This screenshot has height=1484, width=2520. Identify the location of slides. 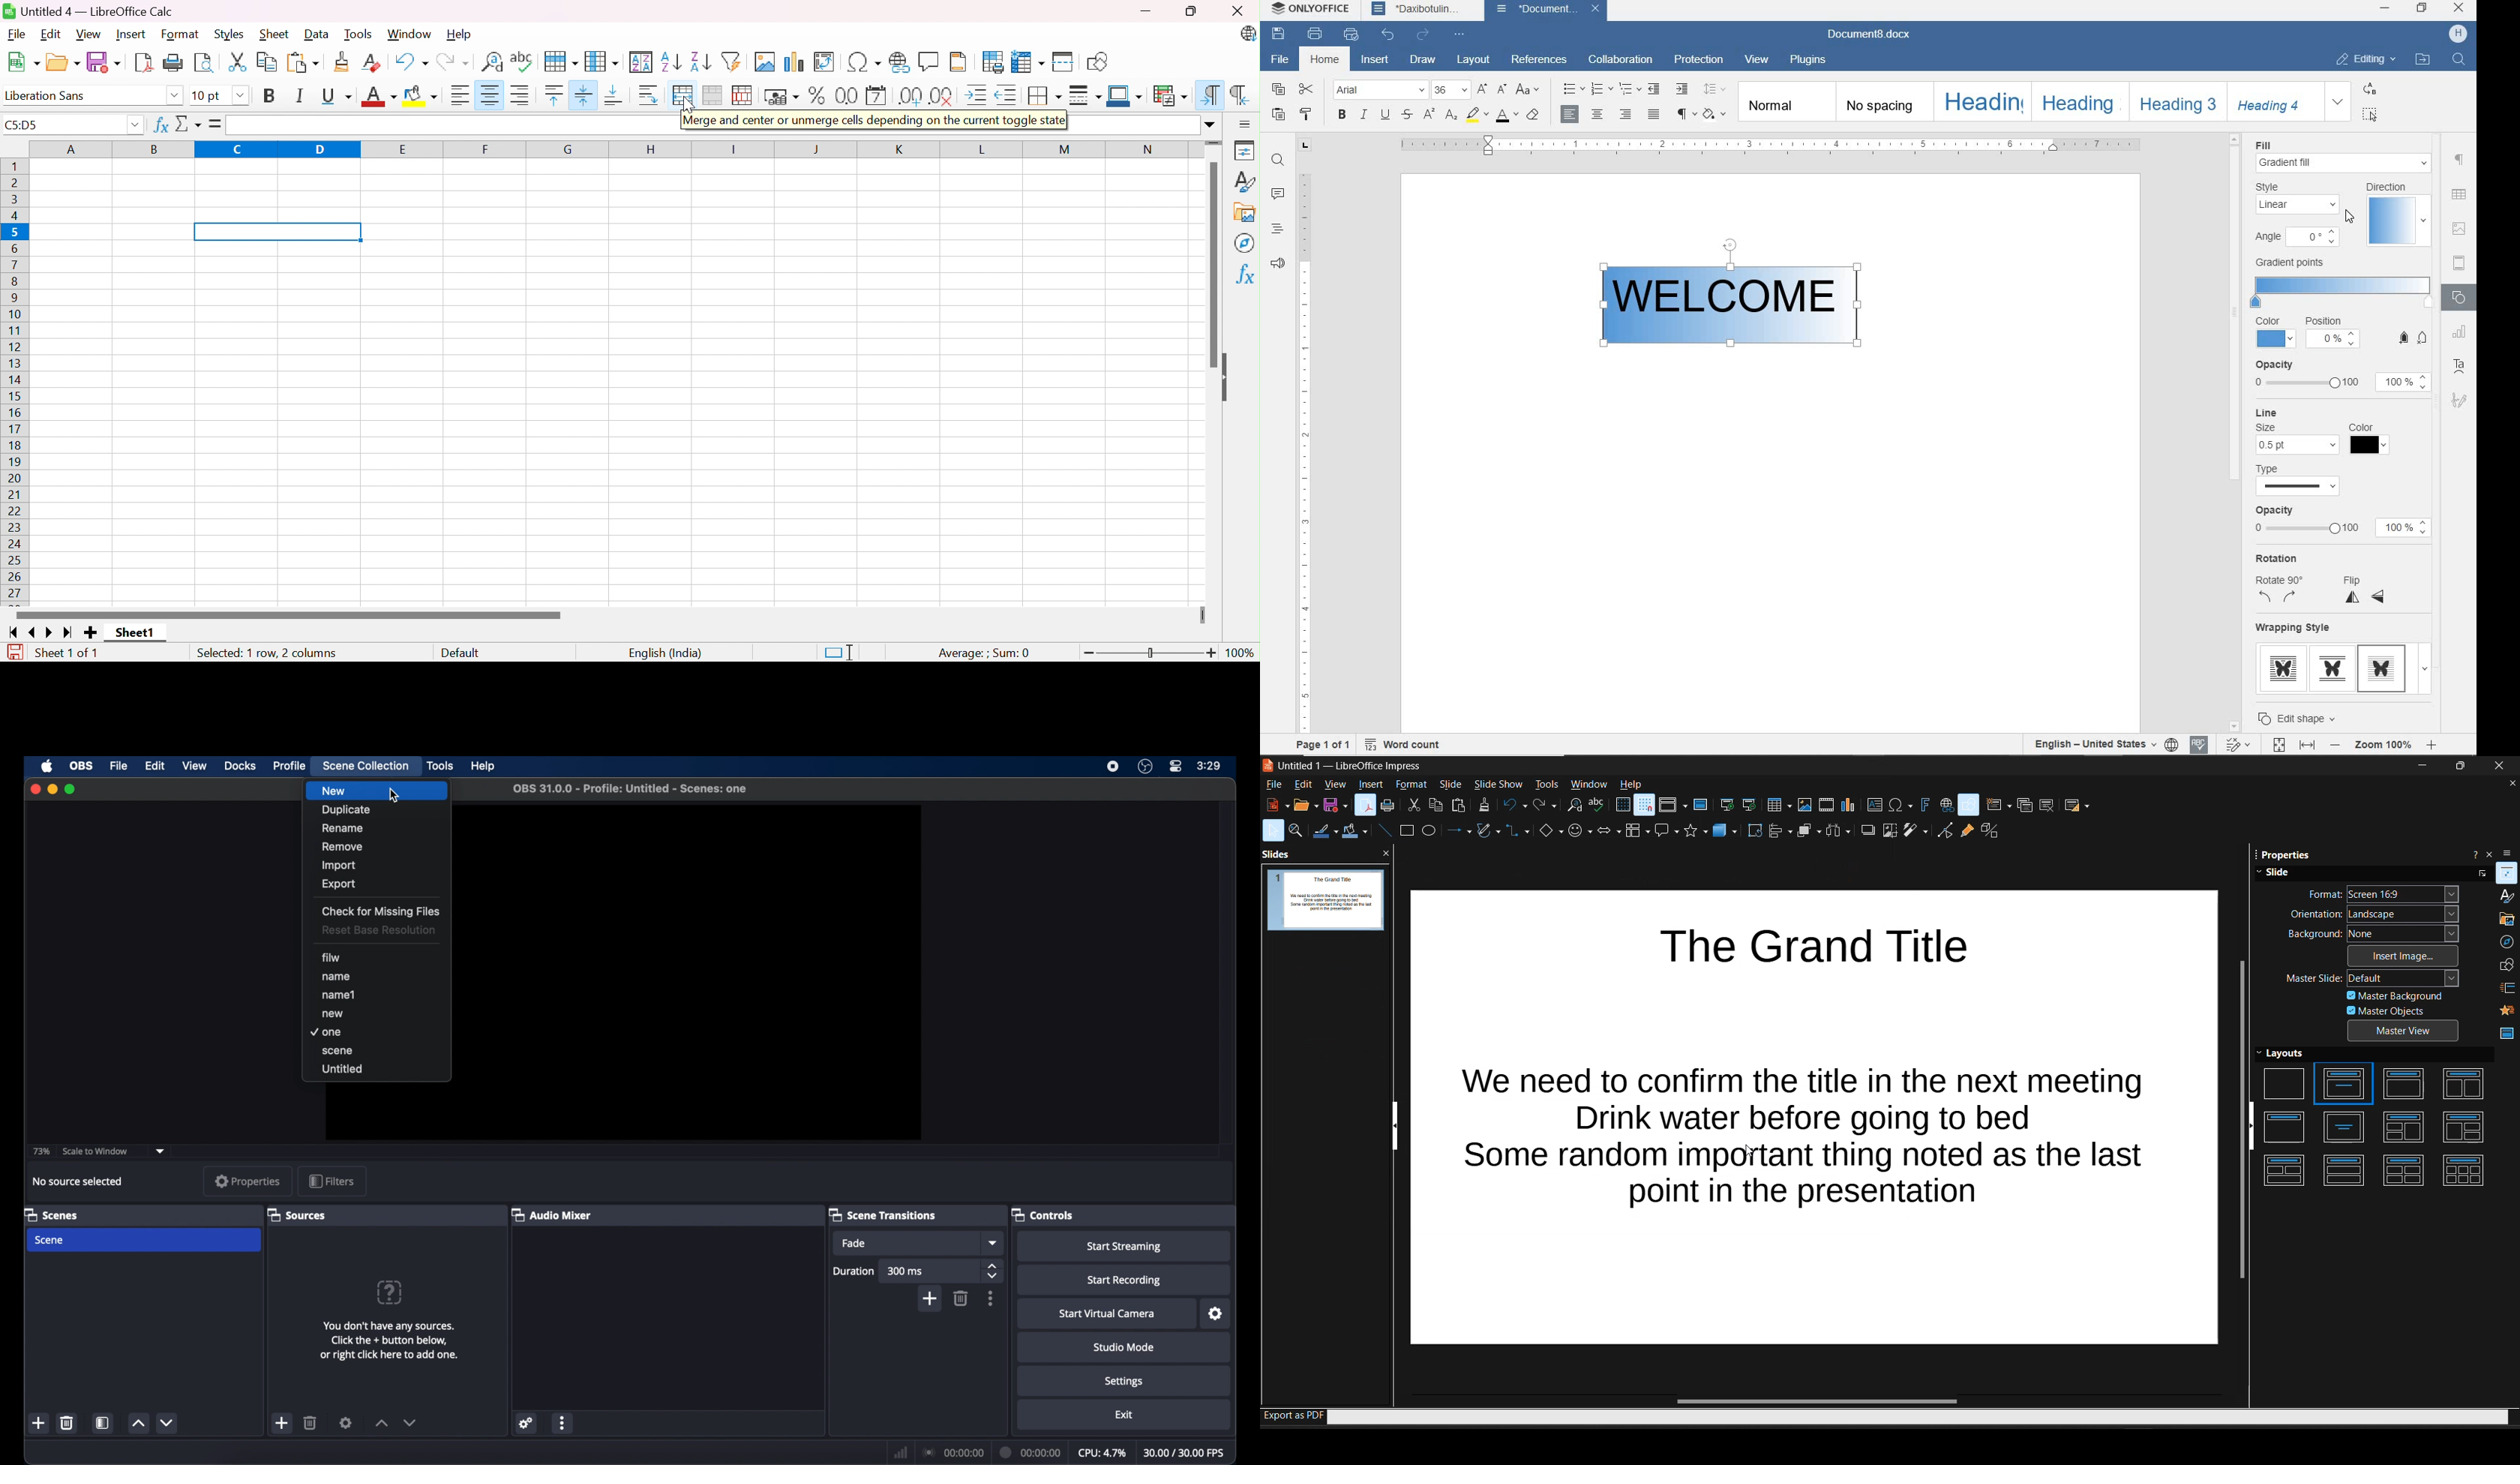
(1278, 854).